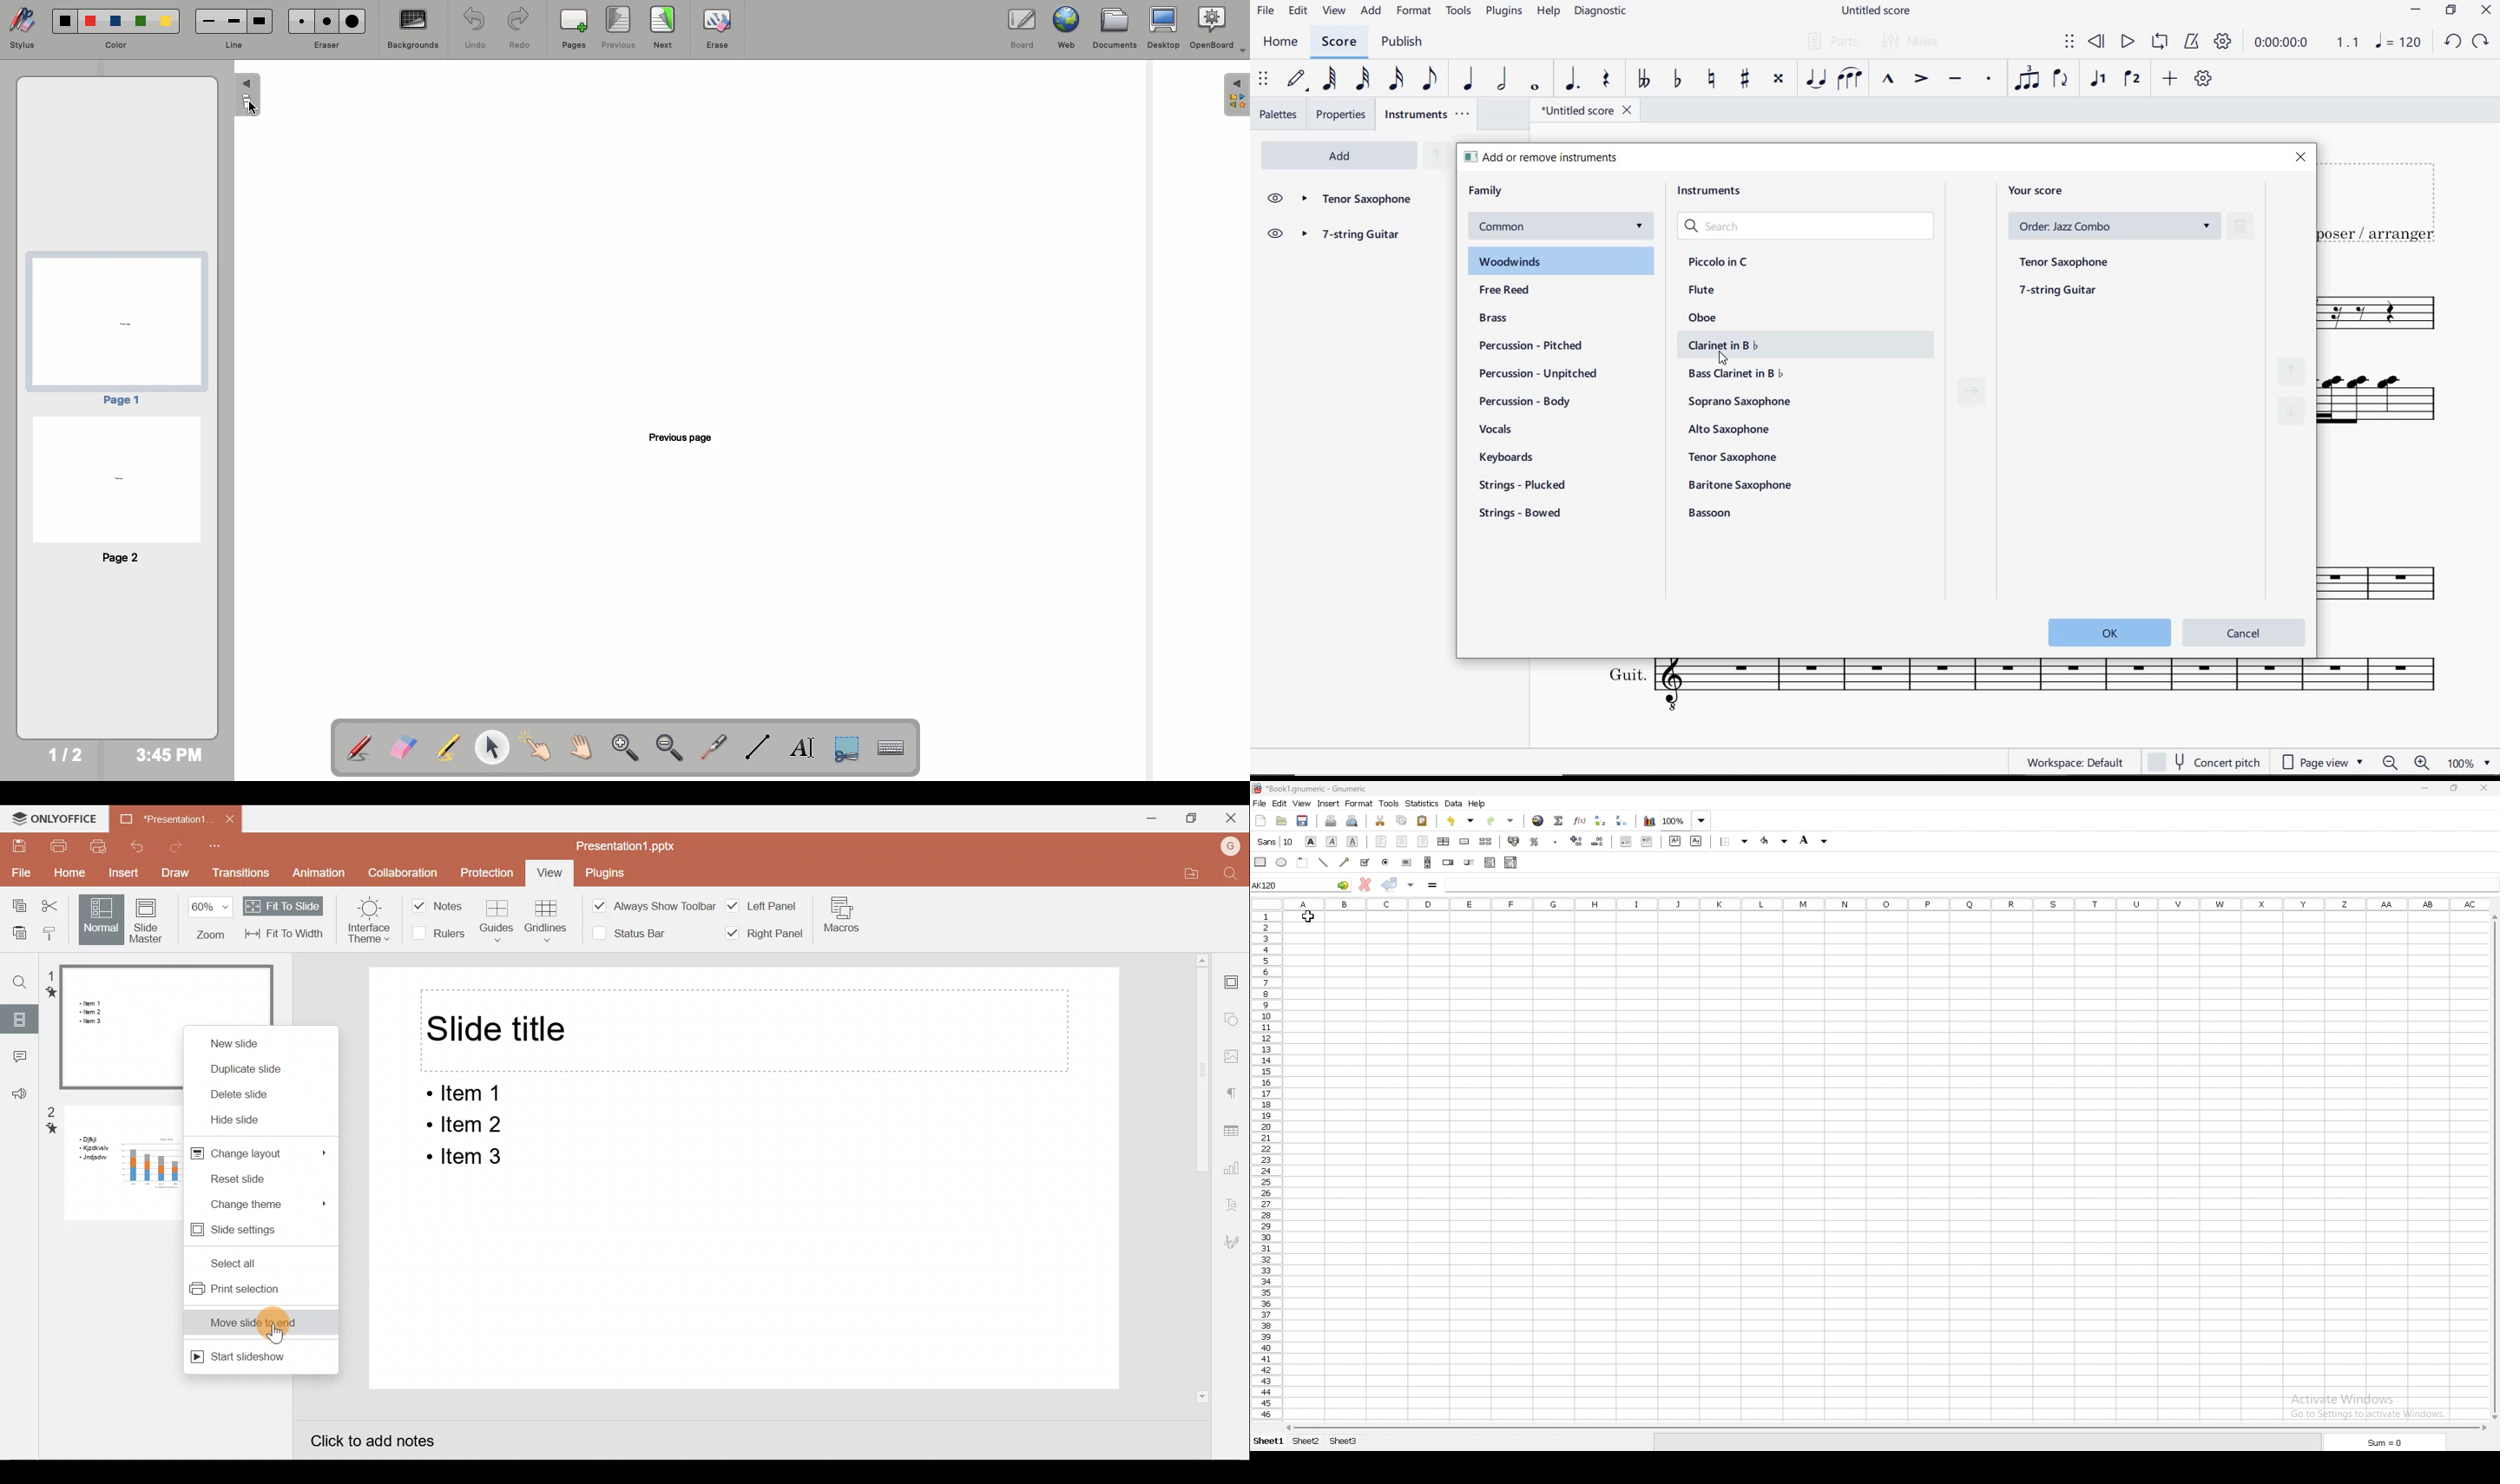  Describe the element at coordinates (1329, 803) in the screenshot. I see `insert` at that location.